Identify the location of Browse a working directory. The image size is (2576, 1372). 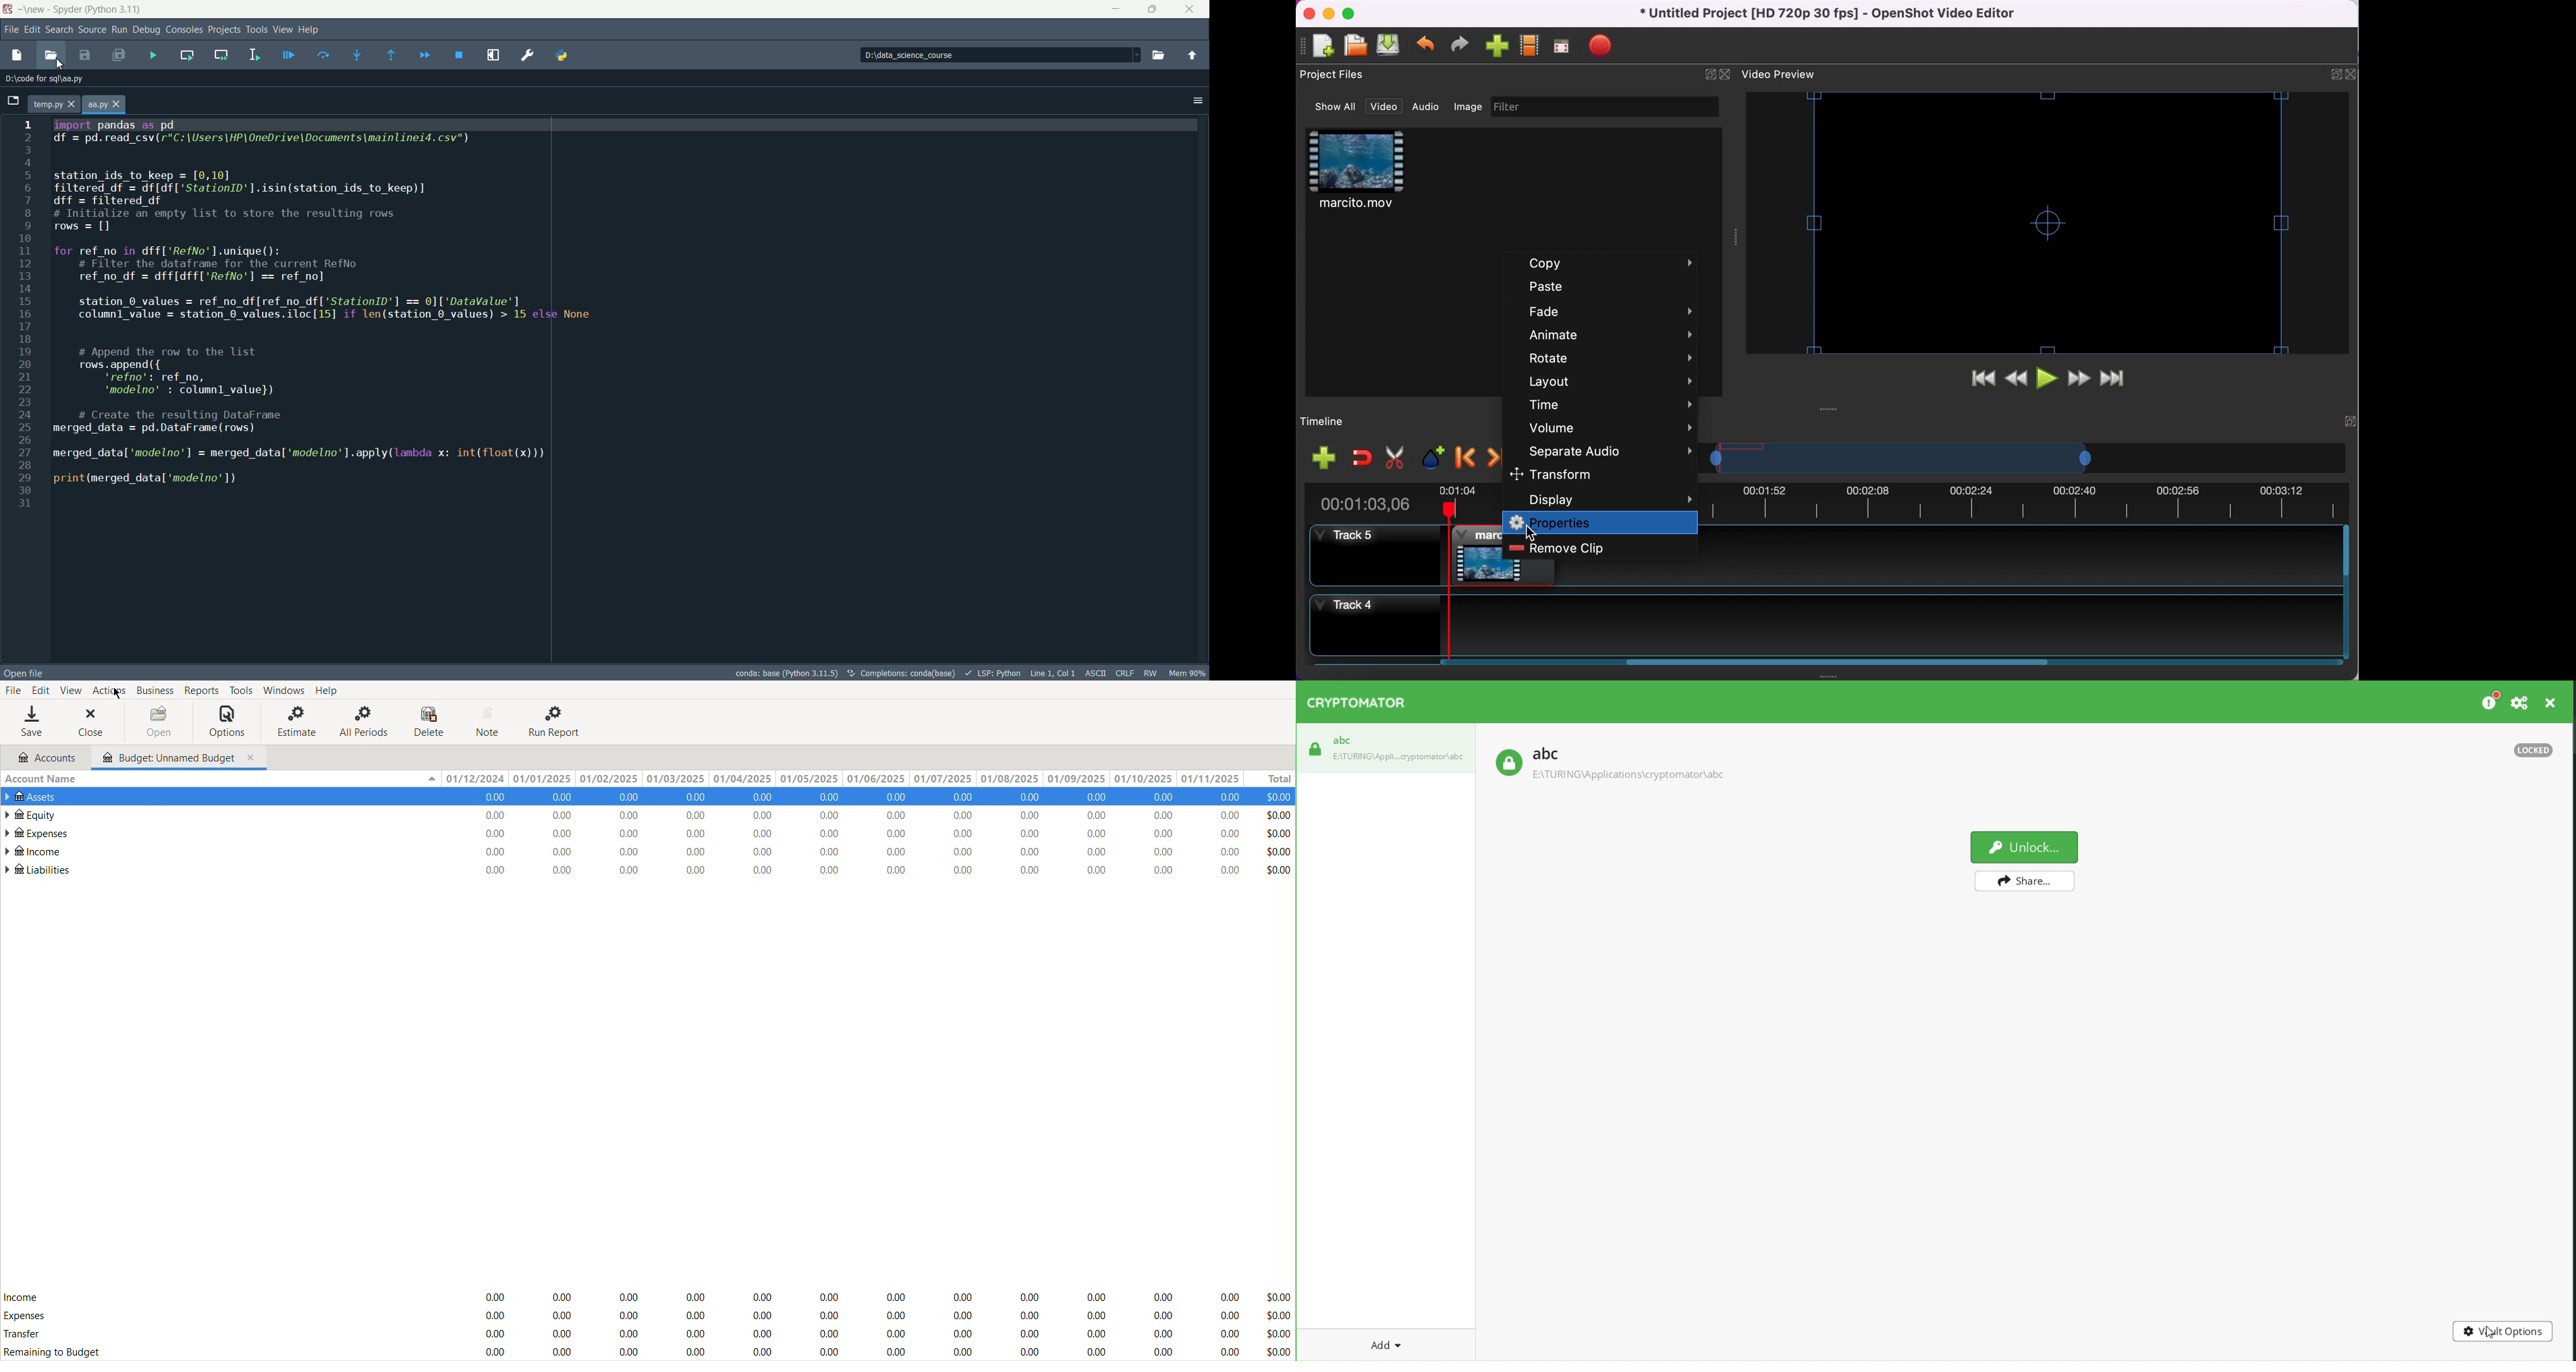
(1160, 54).